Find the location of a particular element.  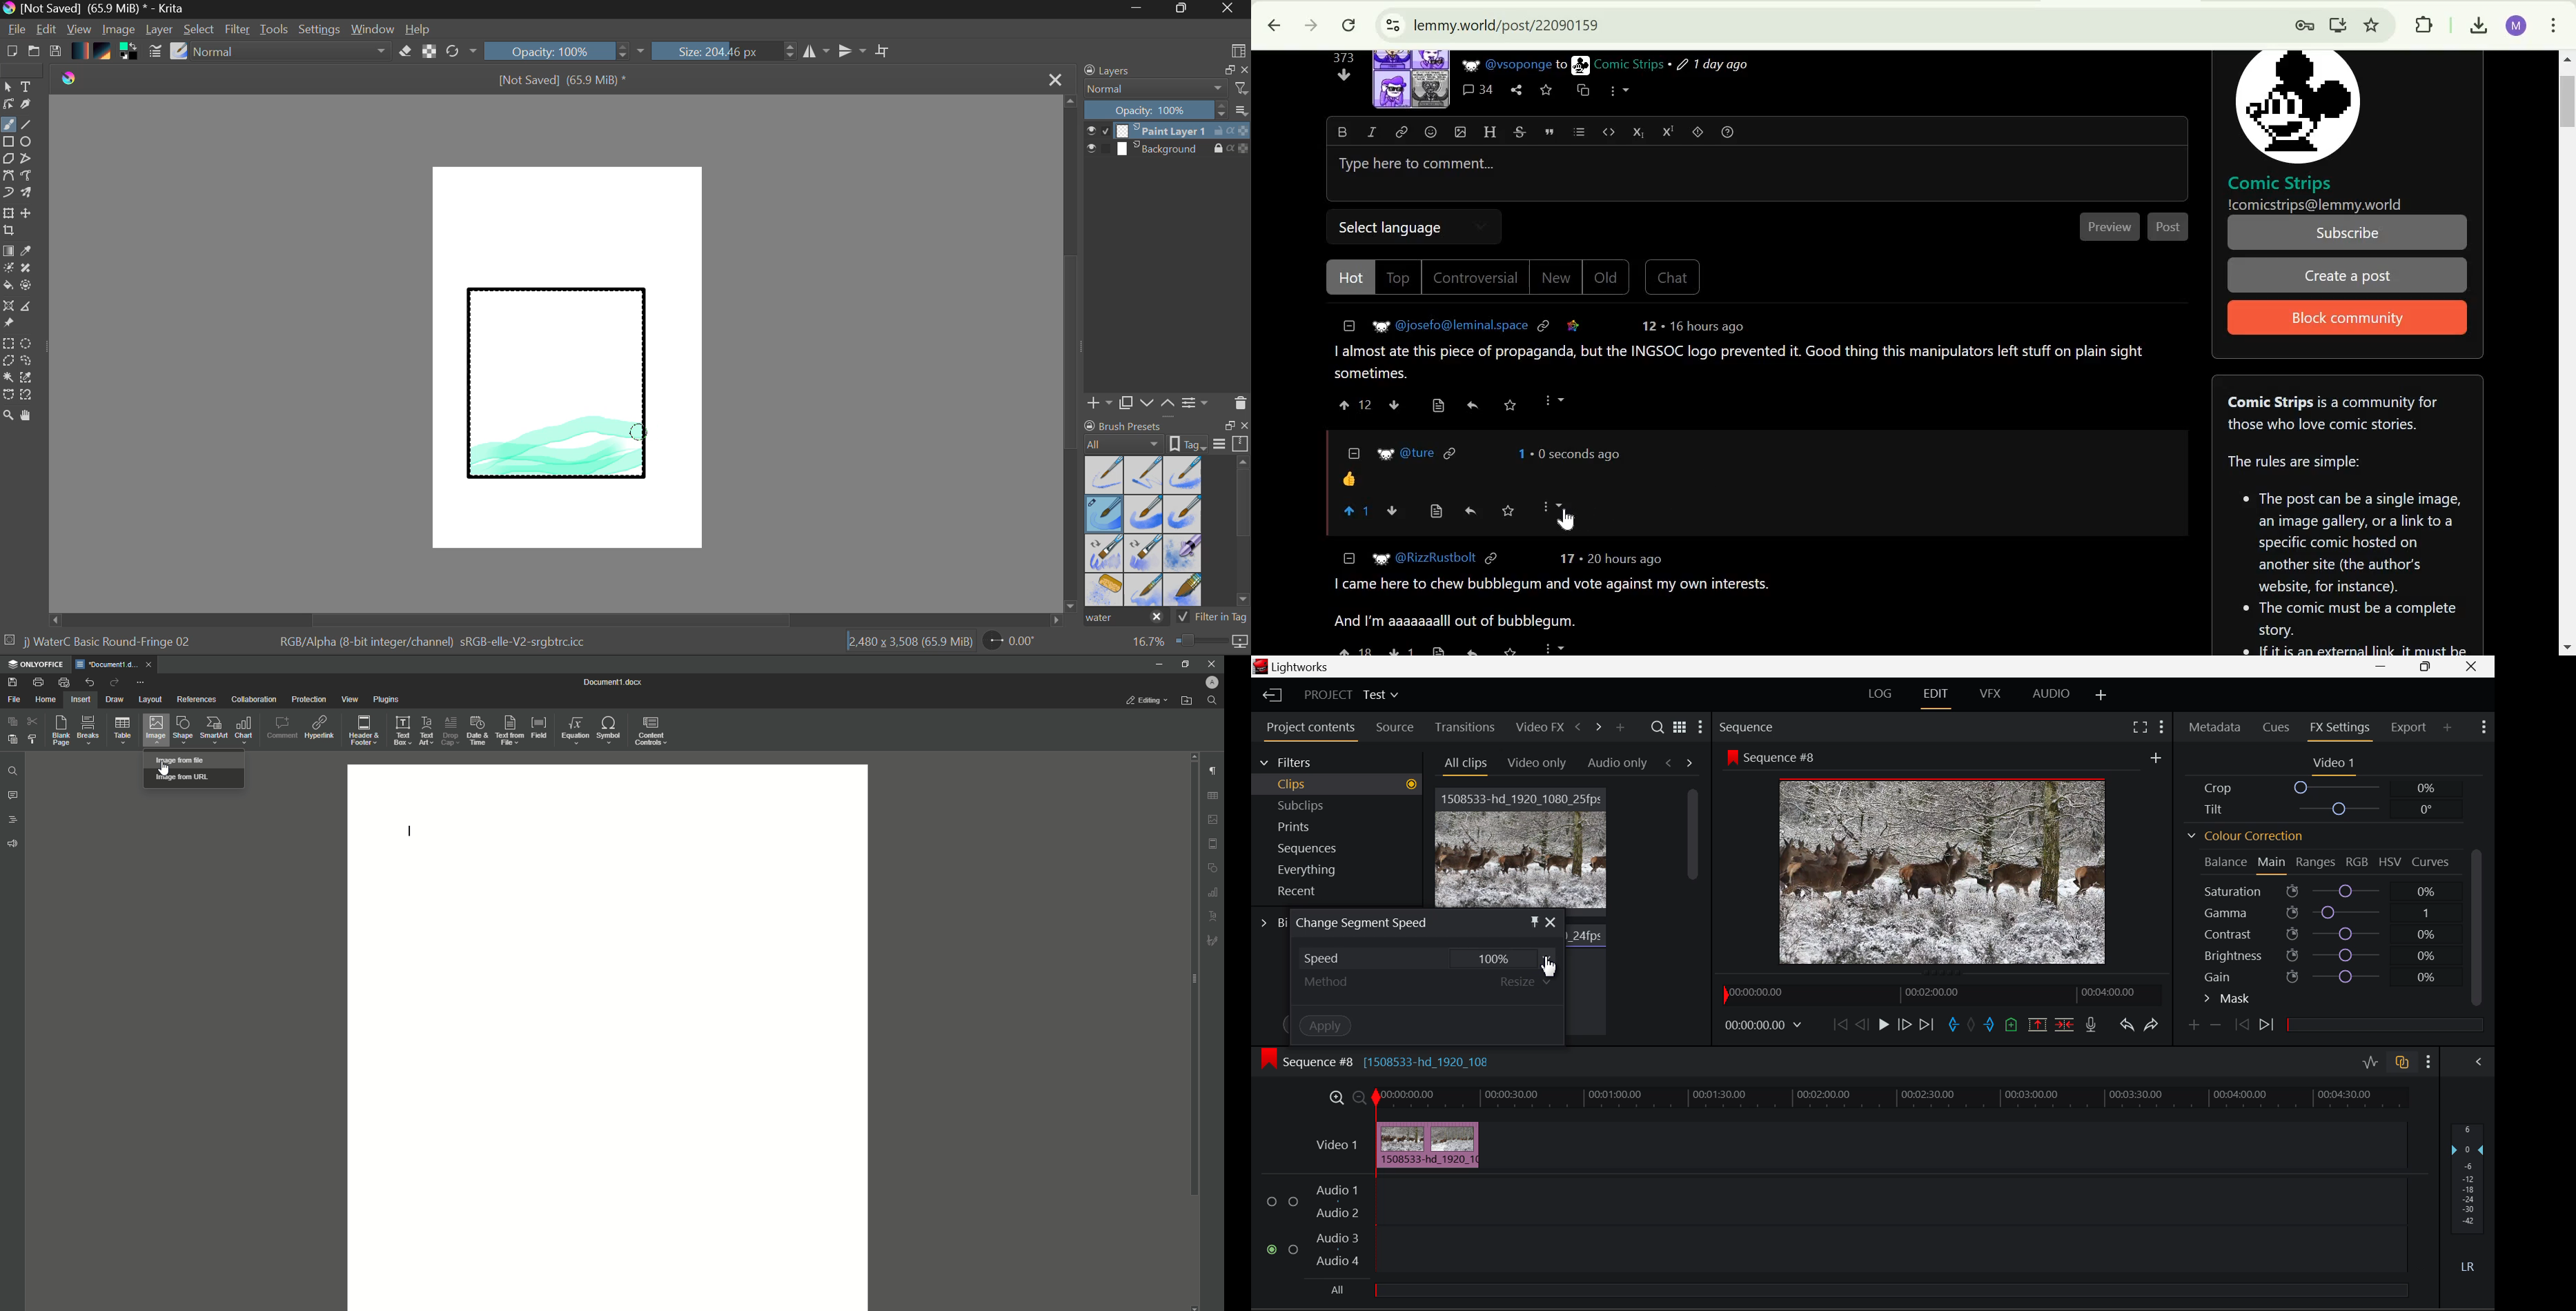

Search is located at coordinates (1656, 727).